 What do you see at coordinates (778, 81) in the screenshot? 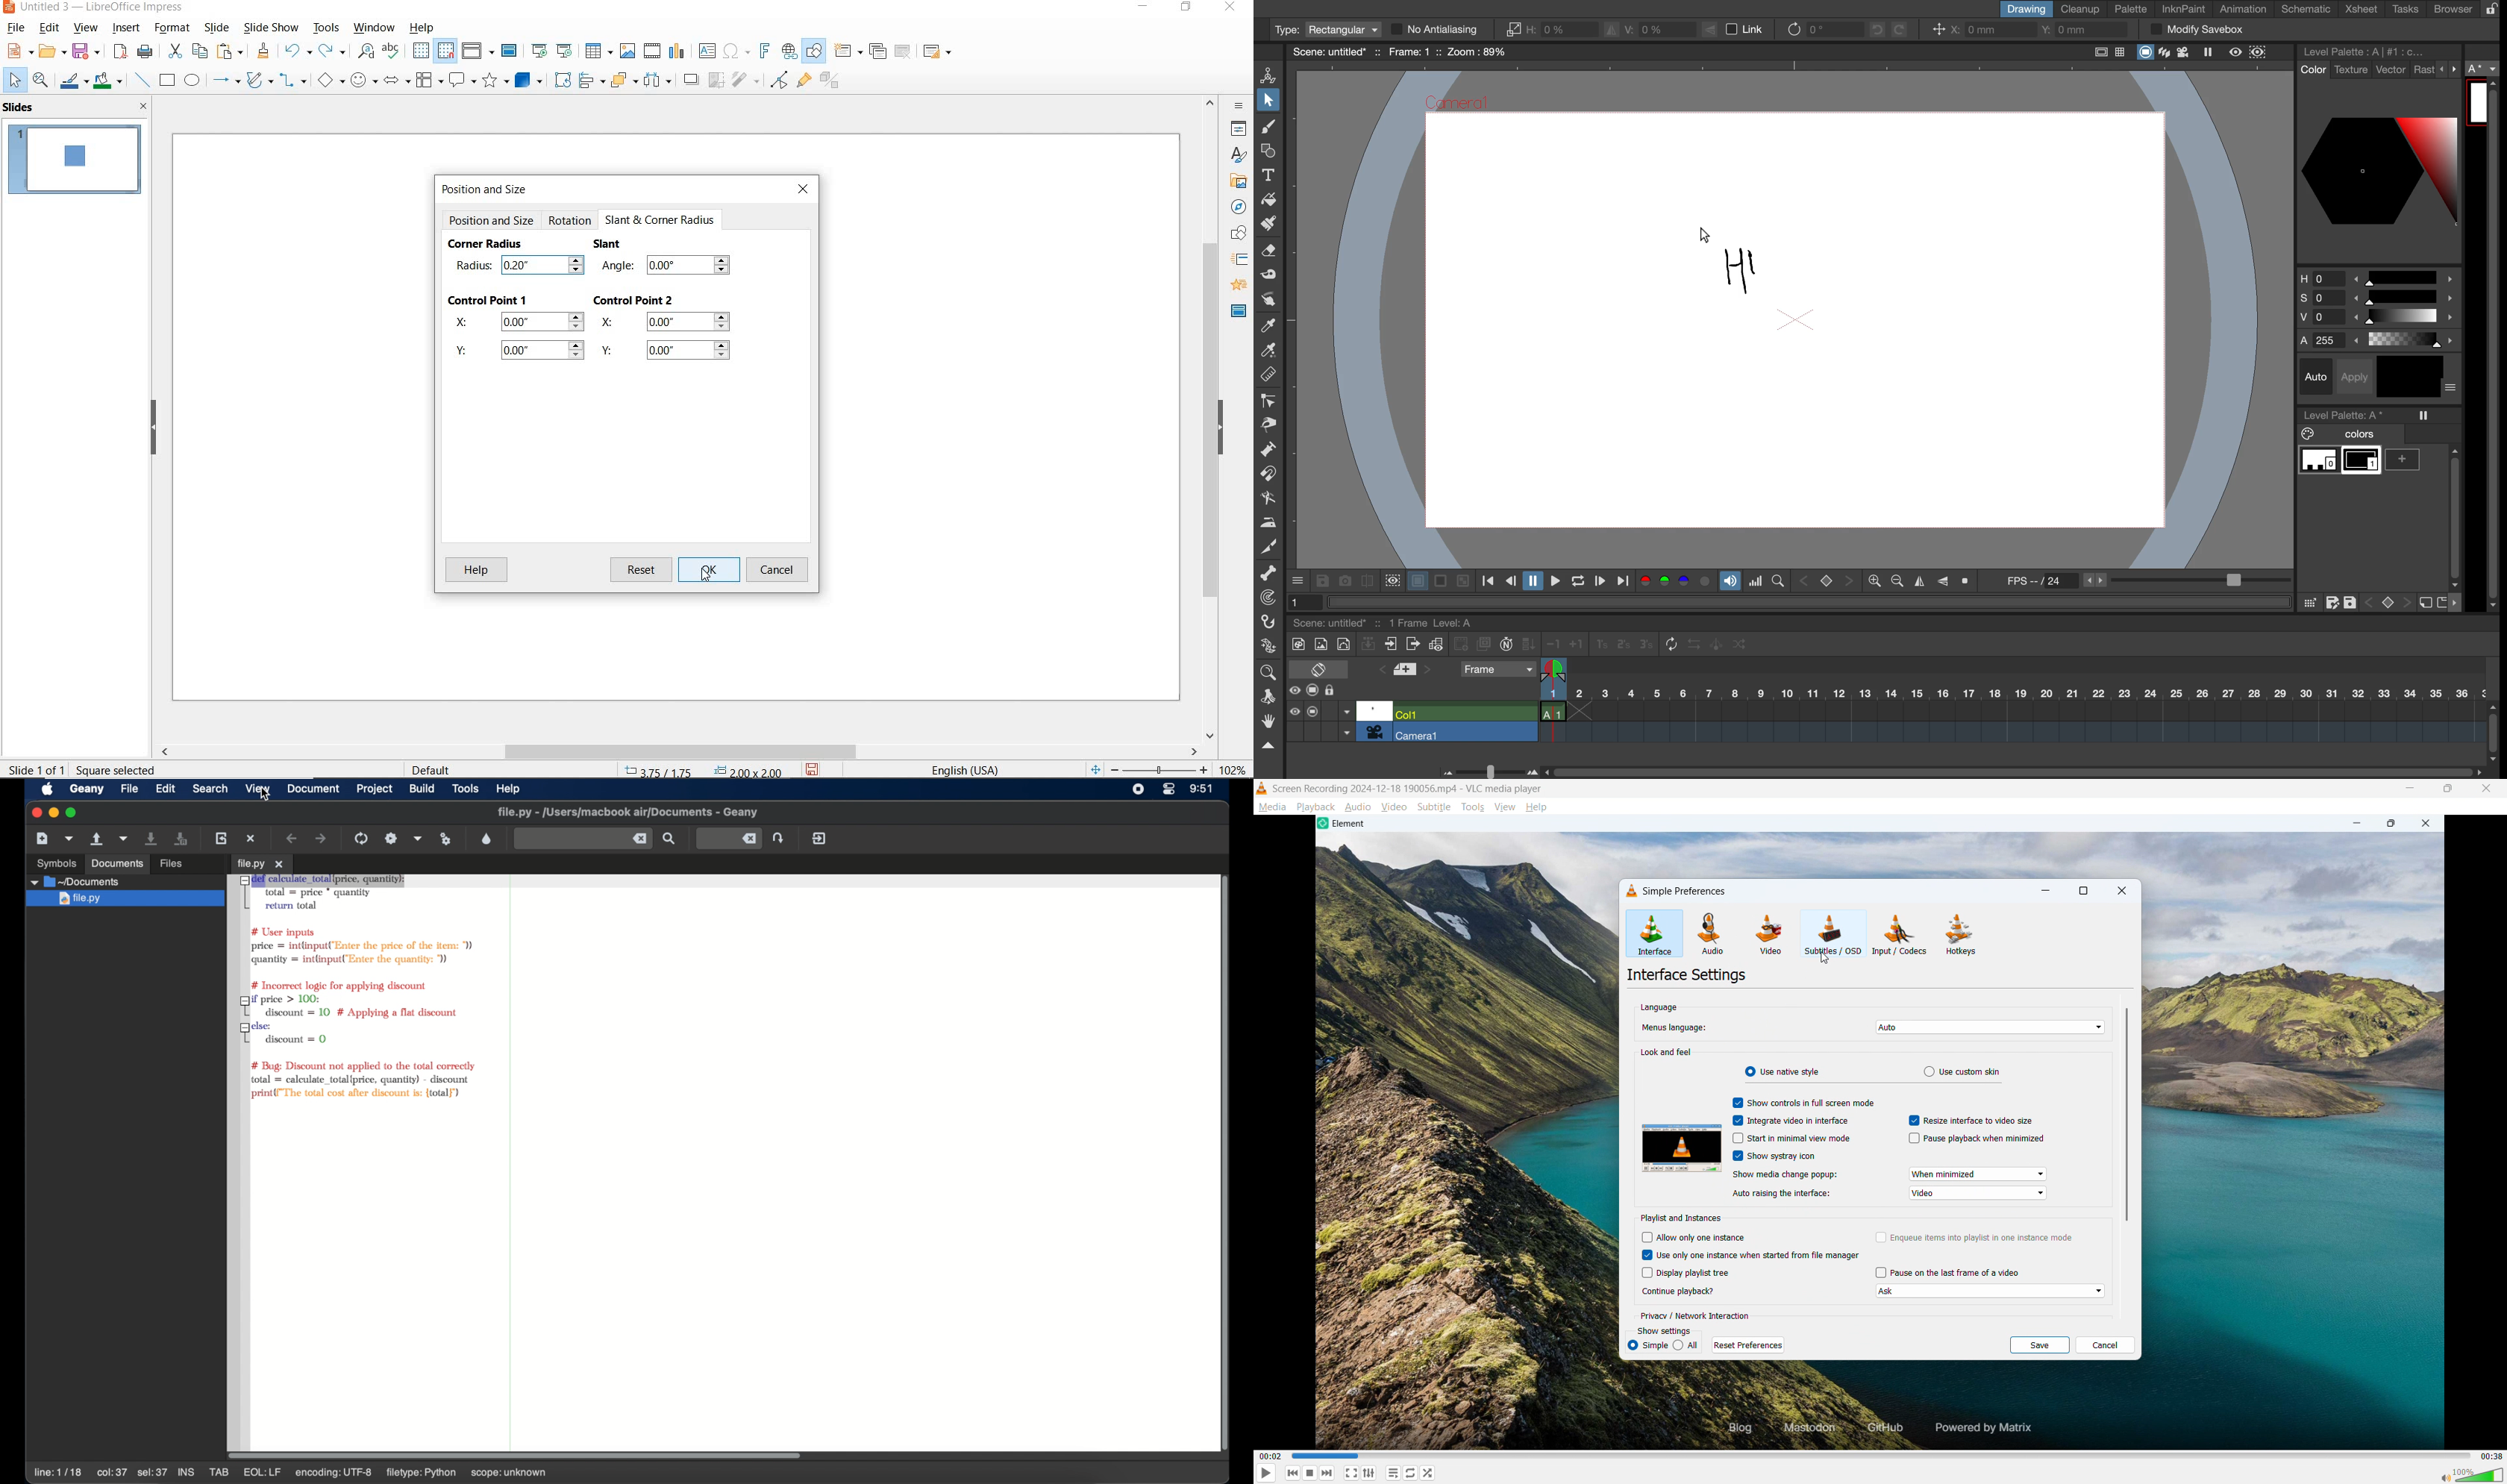
I see `toggle point edit mode` at bounding box center [778, 81].